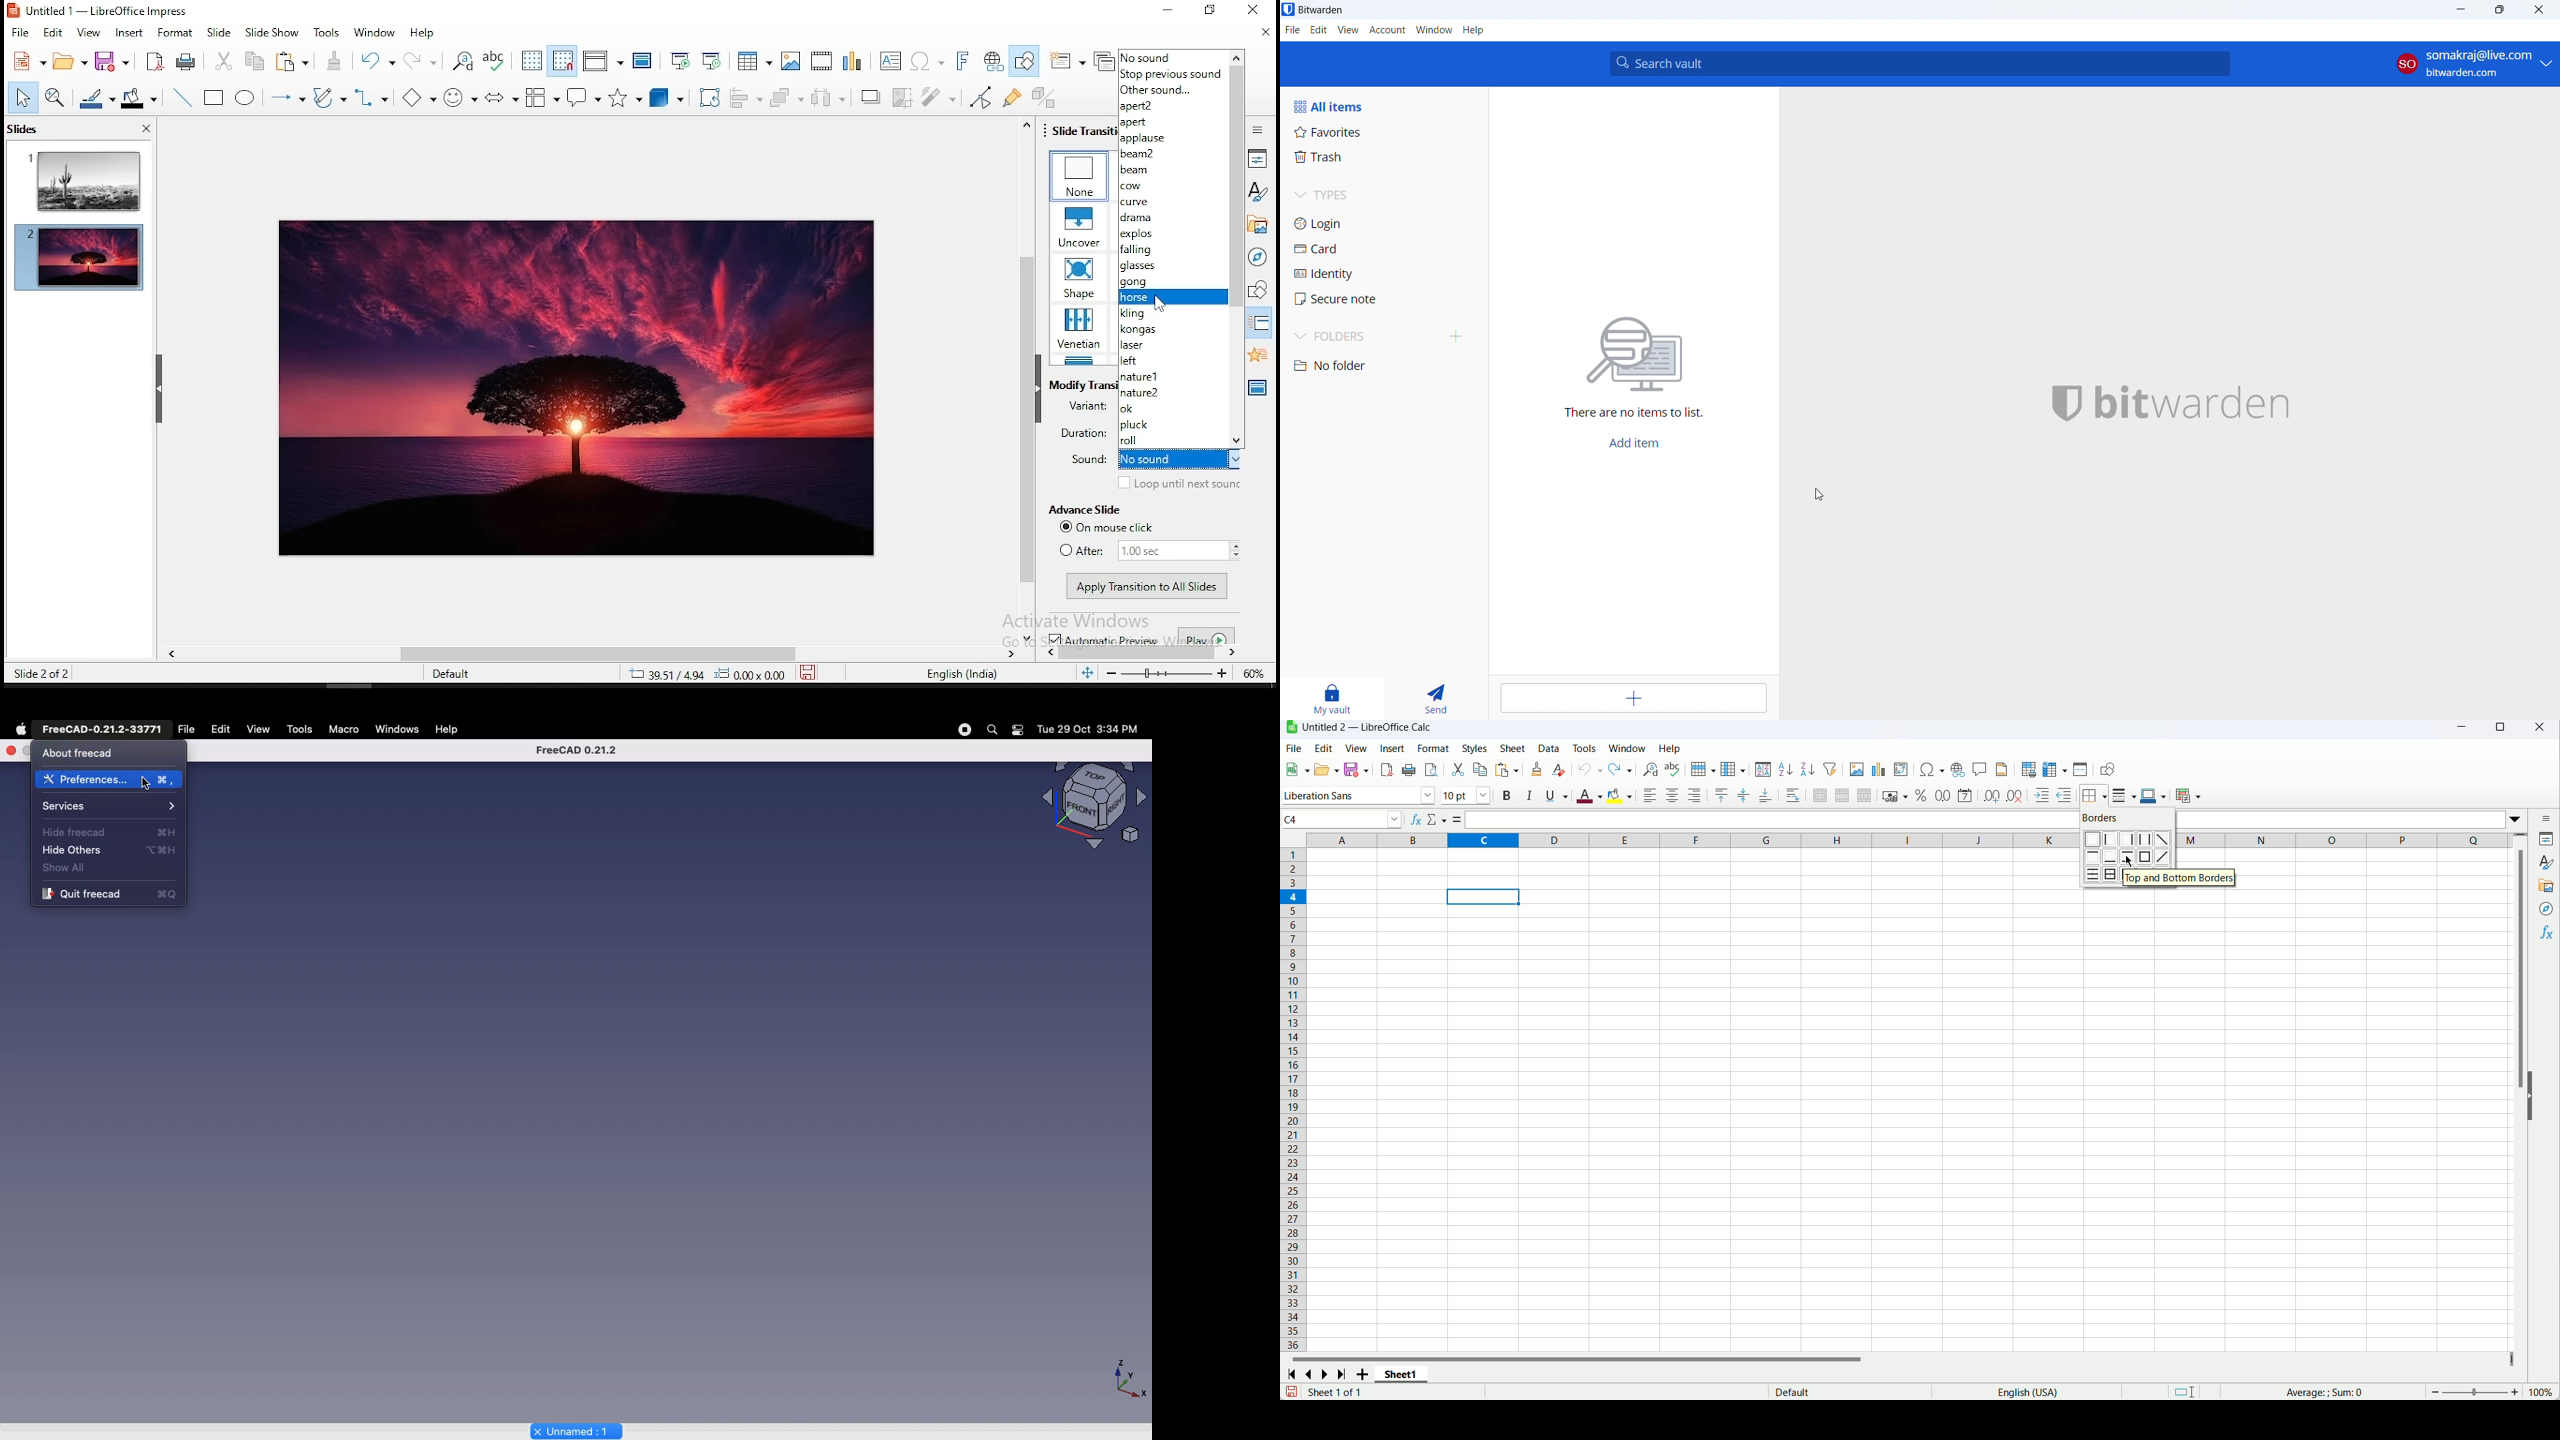 Image resolution: width=2576 pixels, height=1456 pixels. Describe the element at coordinates (1023, 62) in the screenshot. I see `show draw functions` at that location.